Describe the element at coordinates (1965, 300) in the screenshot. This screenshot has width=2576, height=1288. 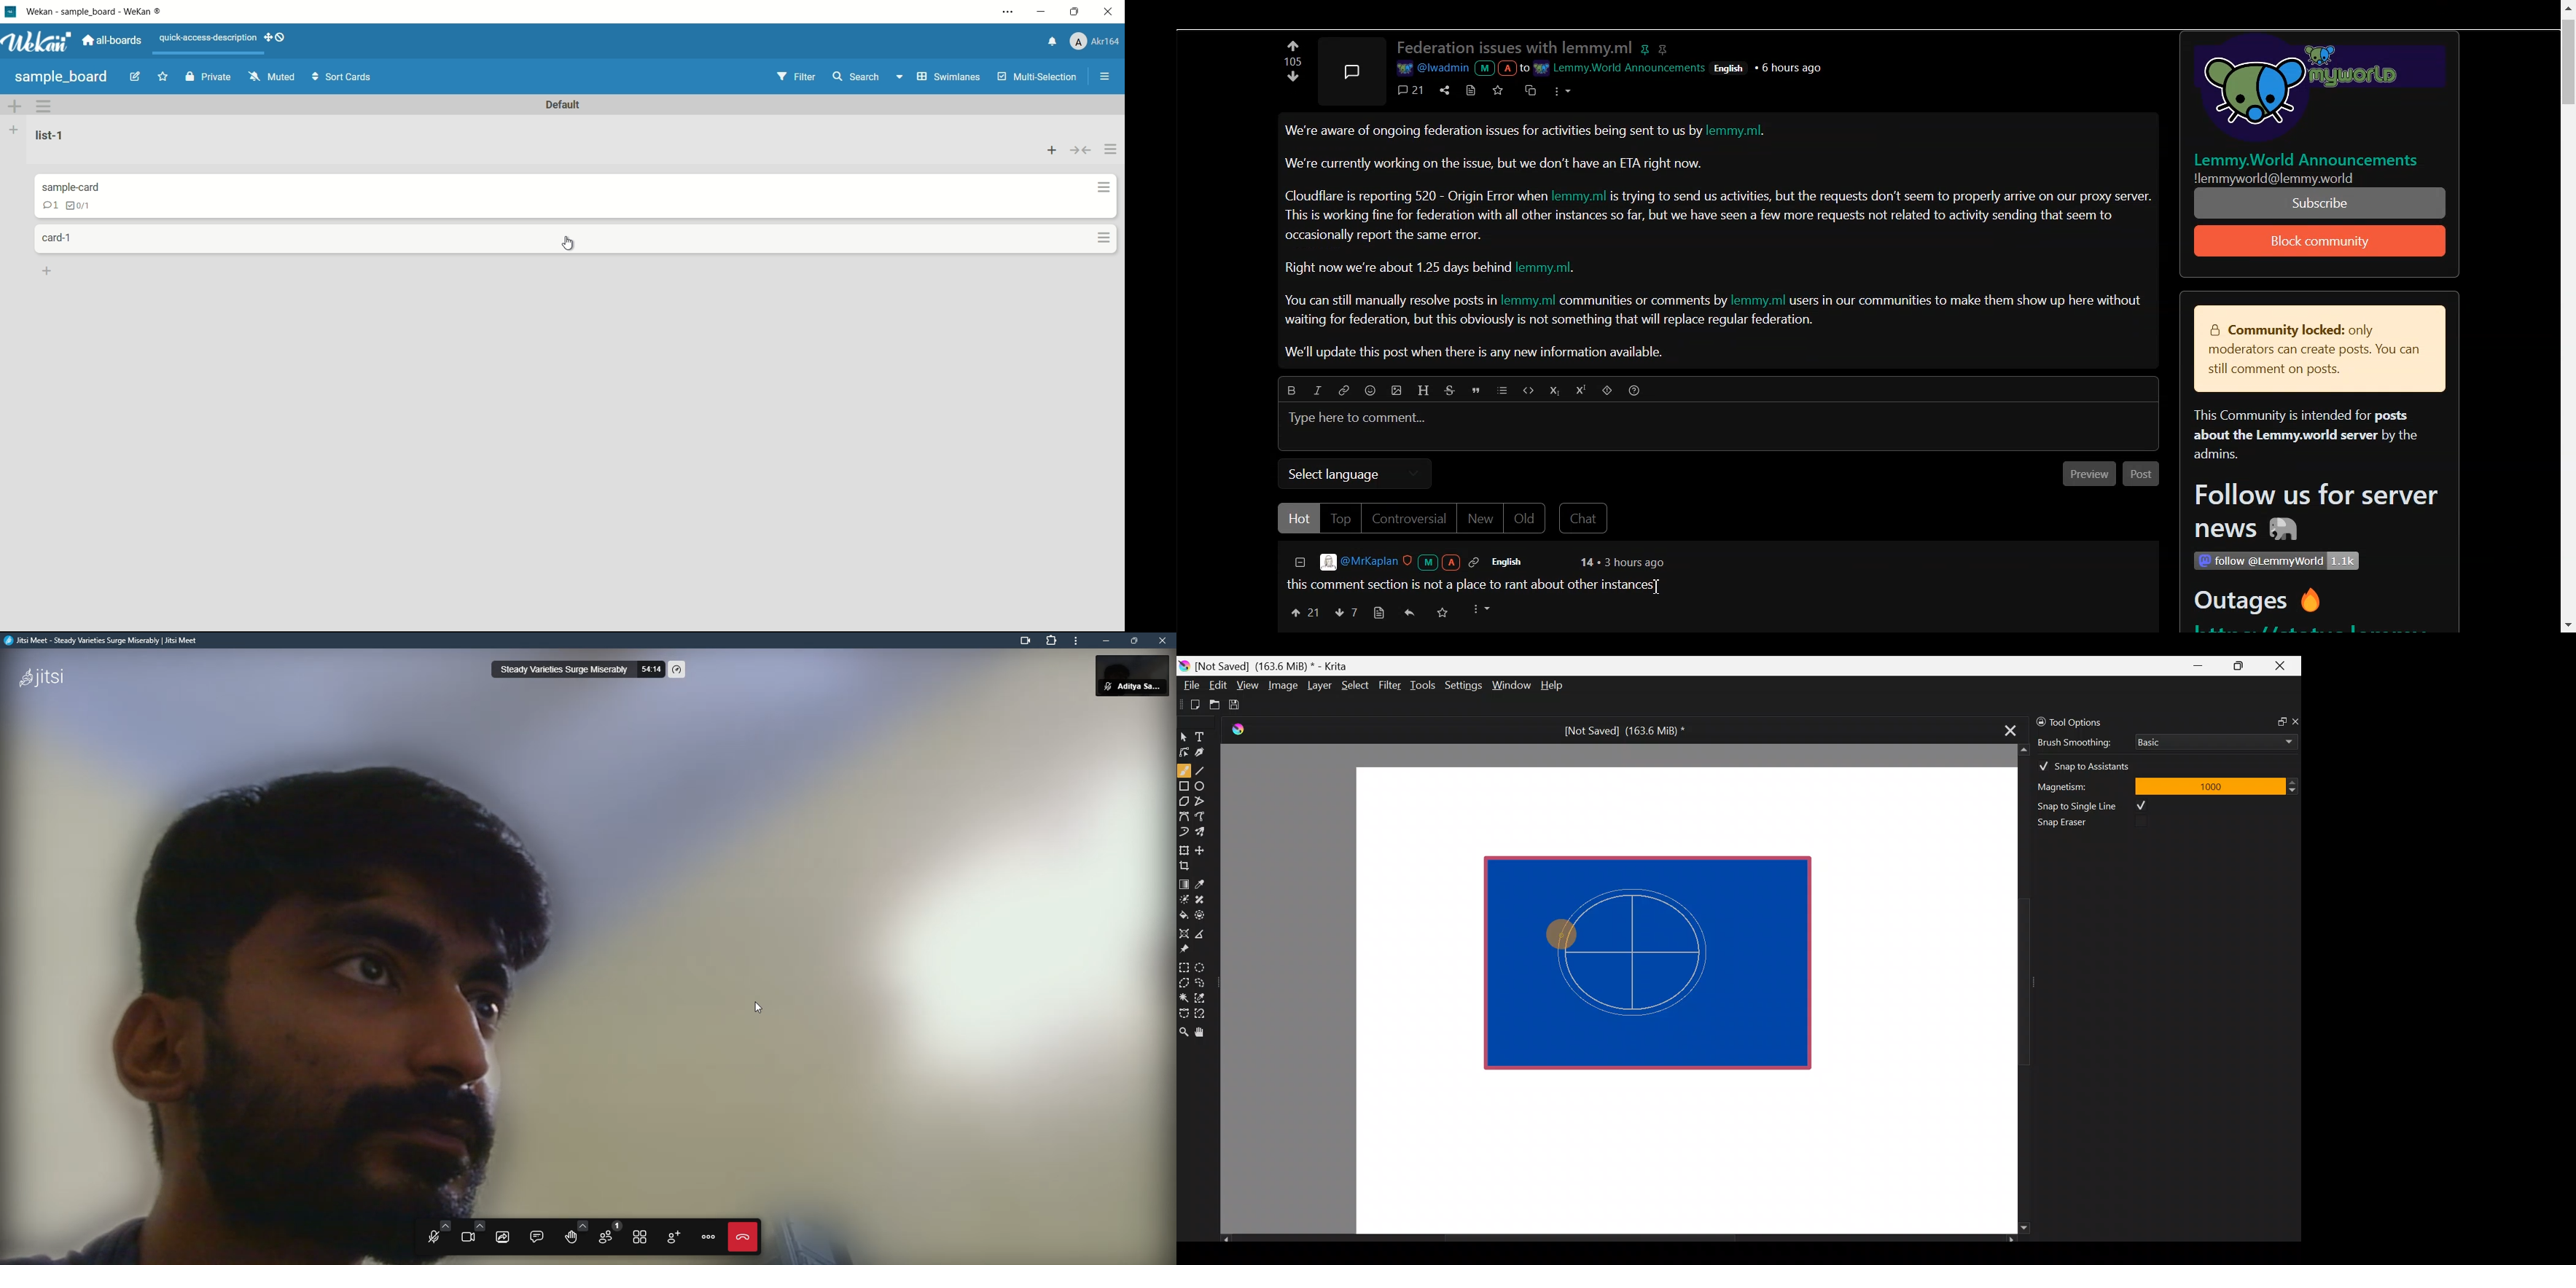
I see `| users in our communities to make them show up here withou` at that location.